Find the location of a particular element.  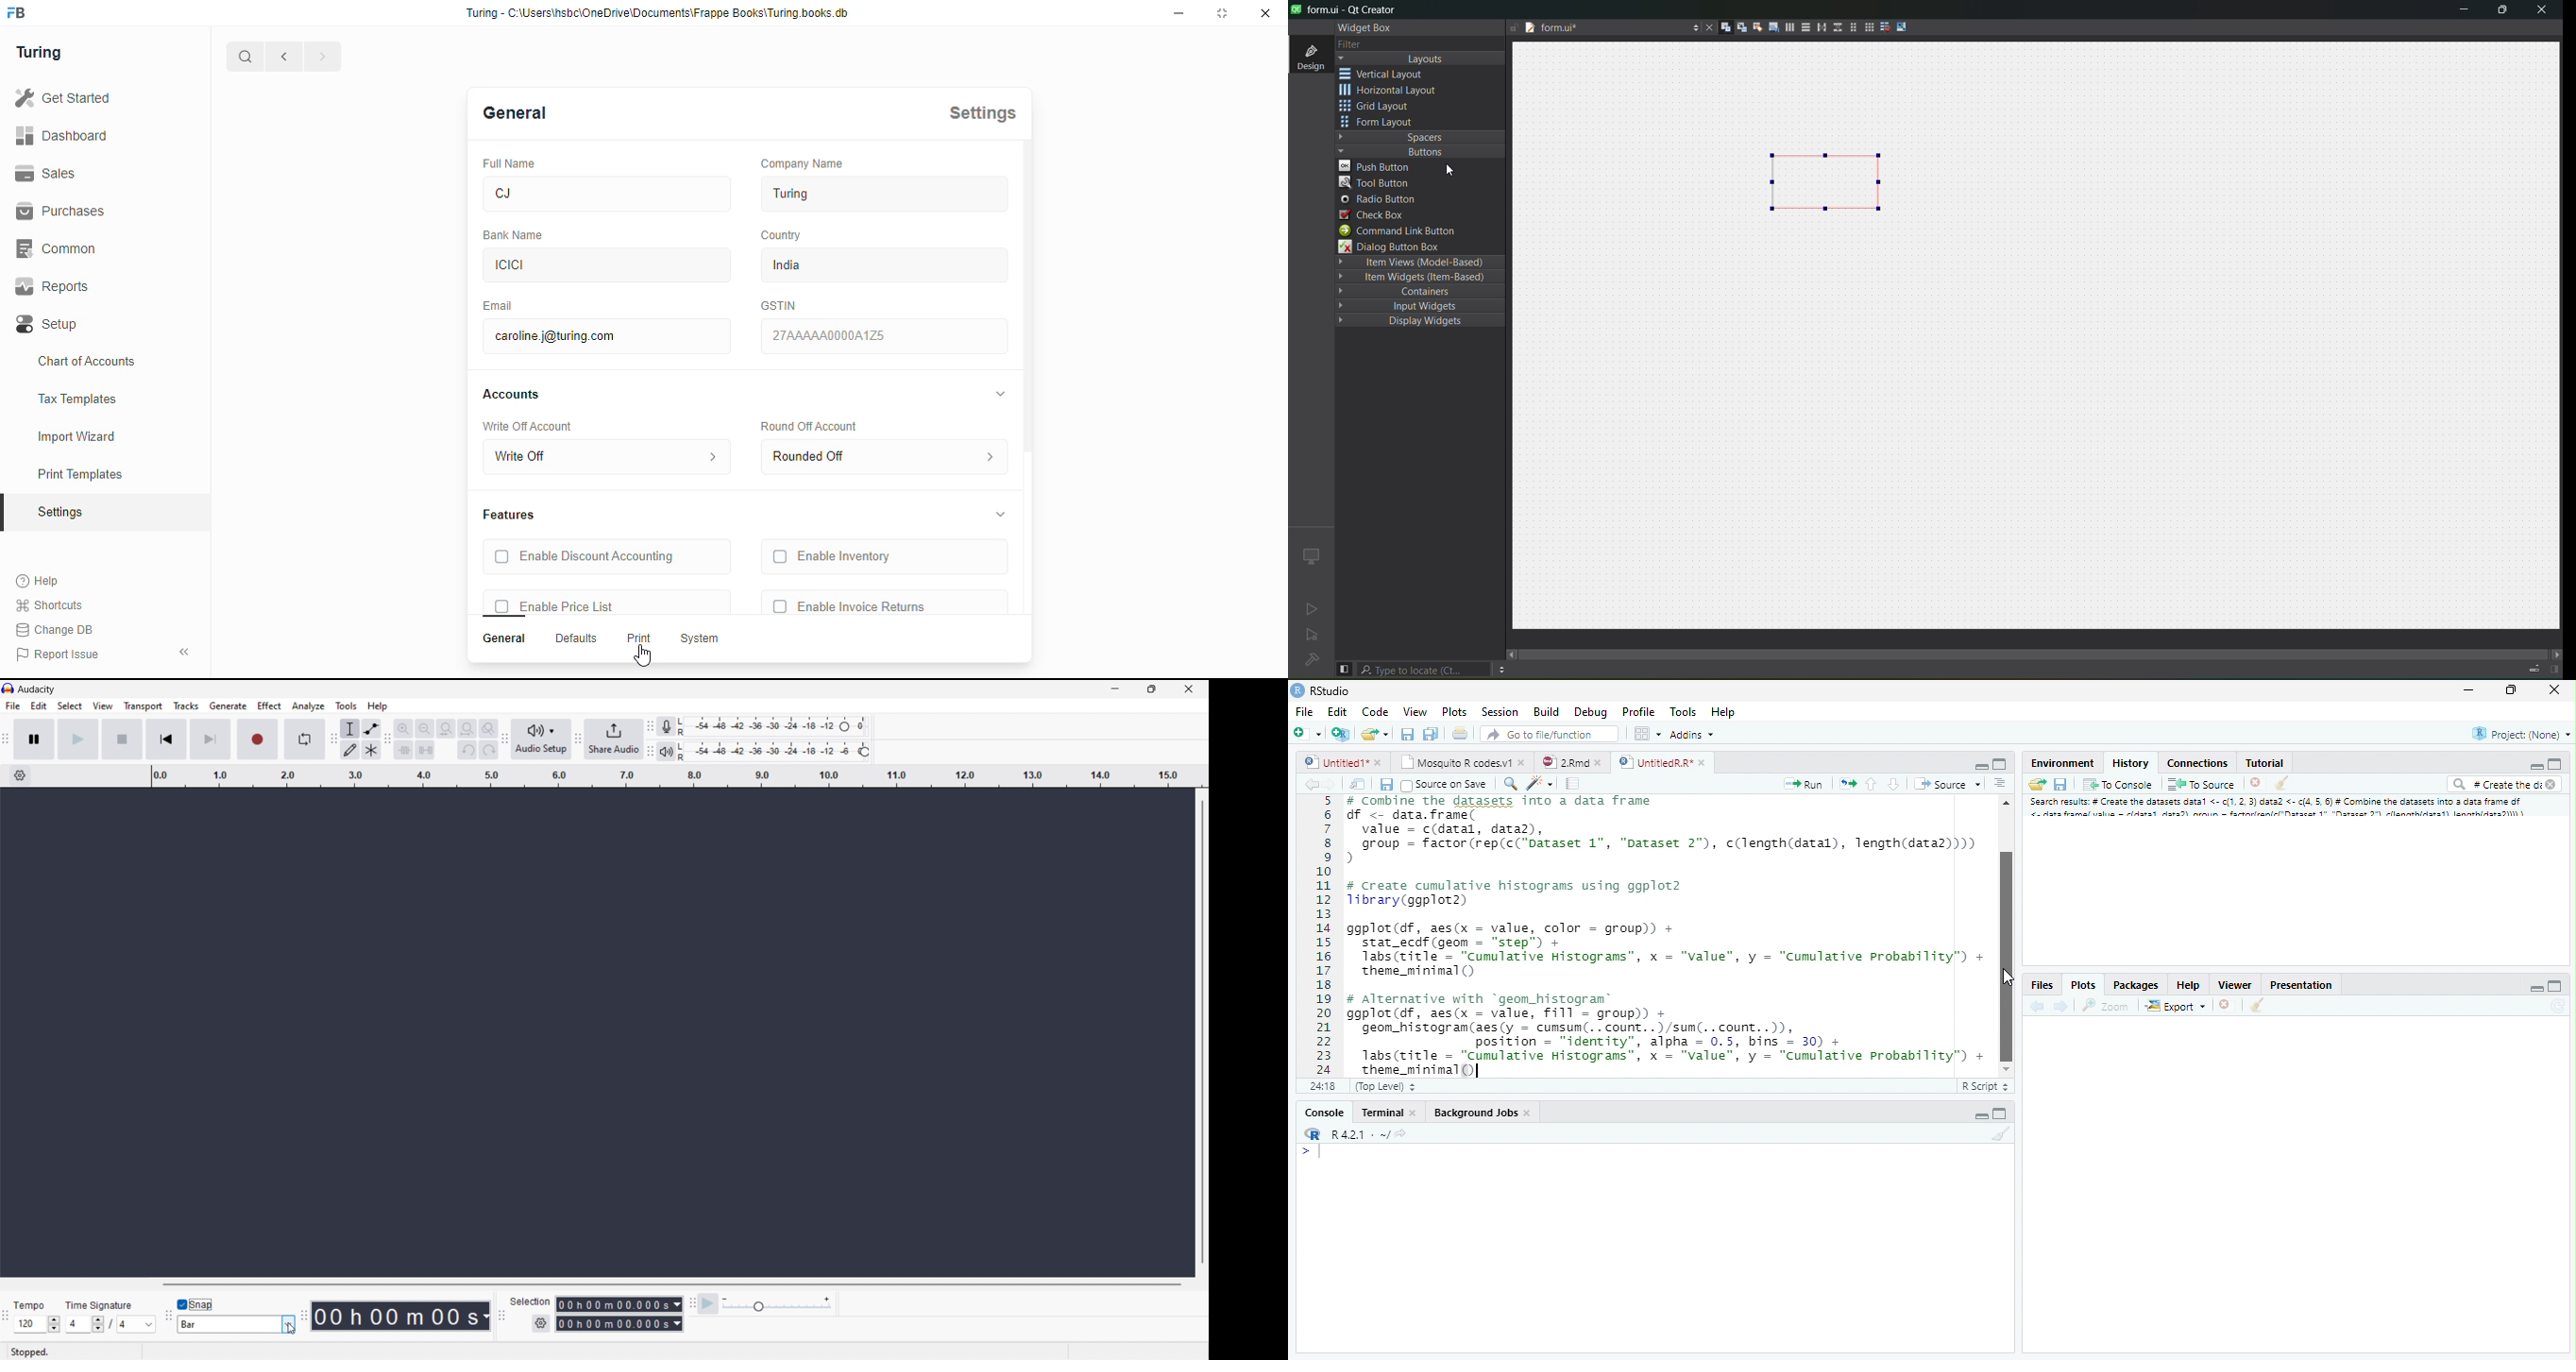

minimize is located at coordinates (2459, 11).